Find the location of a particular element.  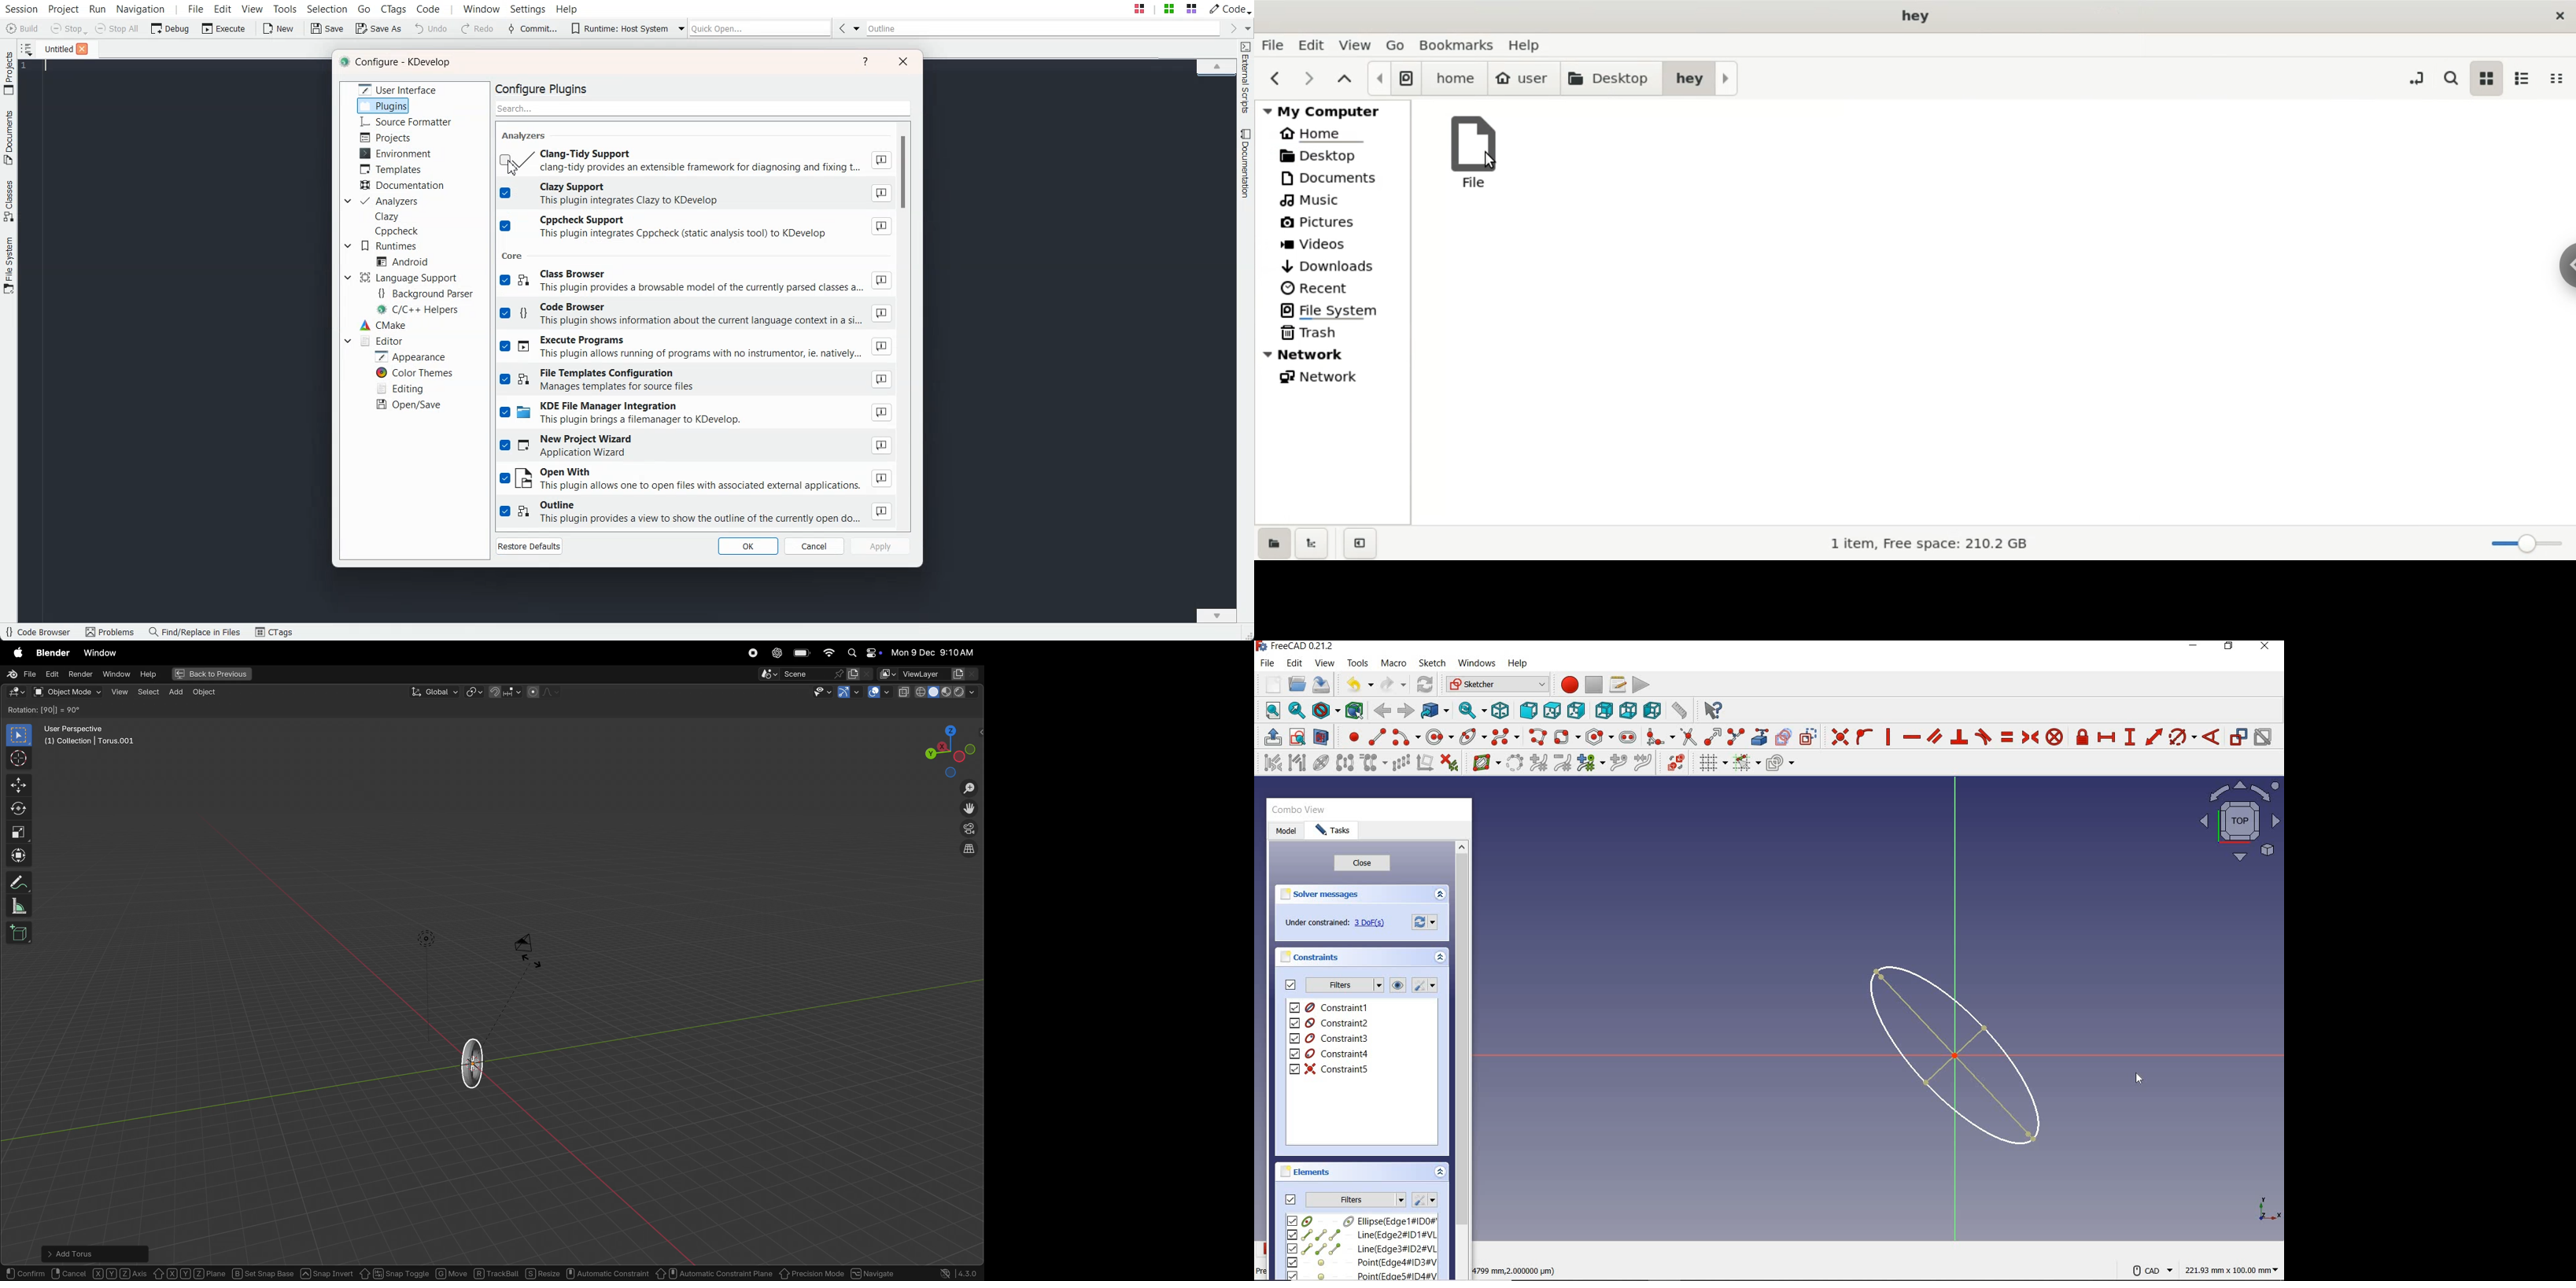

show/hide all listed constraints is located at coordinates (1396, 986).